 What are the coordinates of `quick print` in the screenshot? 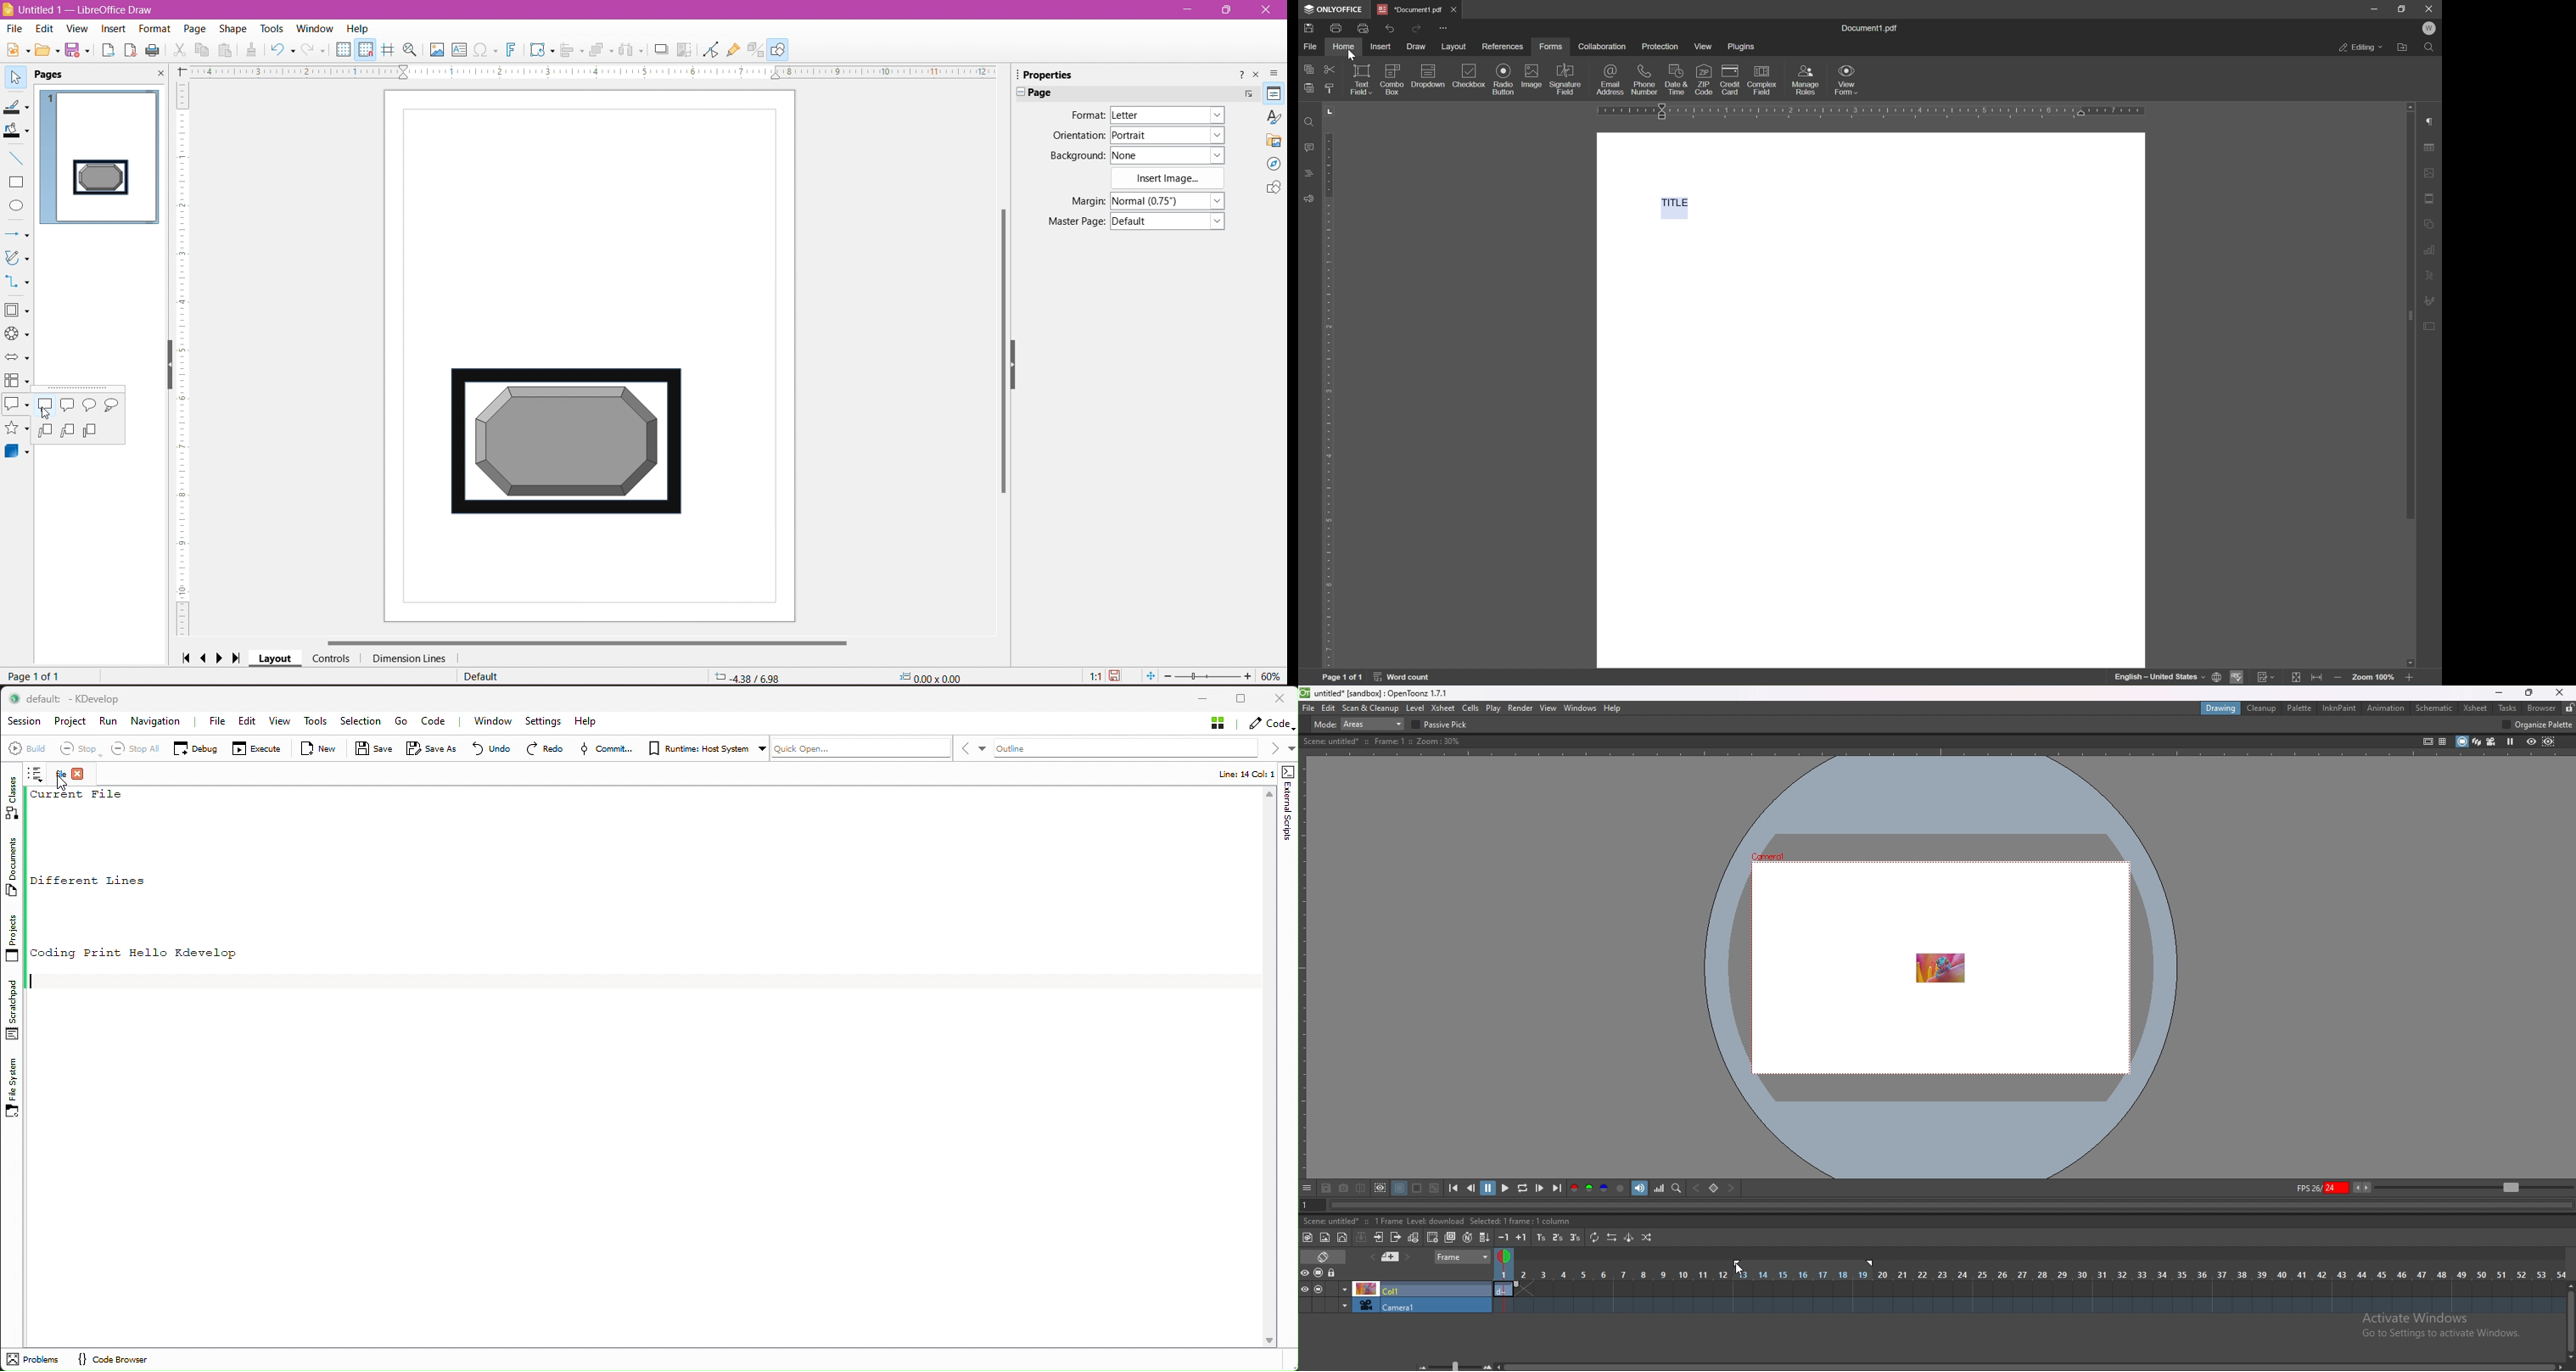 It's located at (1363, 28).